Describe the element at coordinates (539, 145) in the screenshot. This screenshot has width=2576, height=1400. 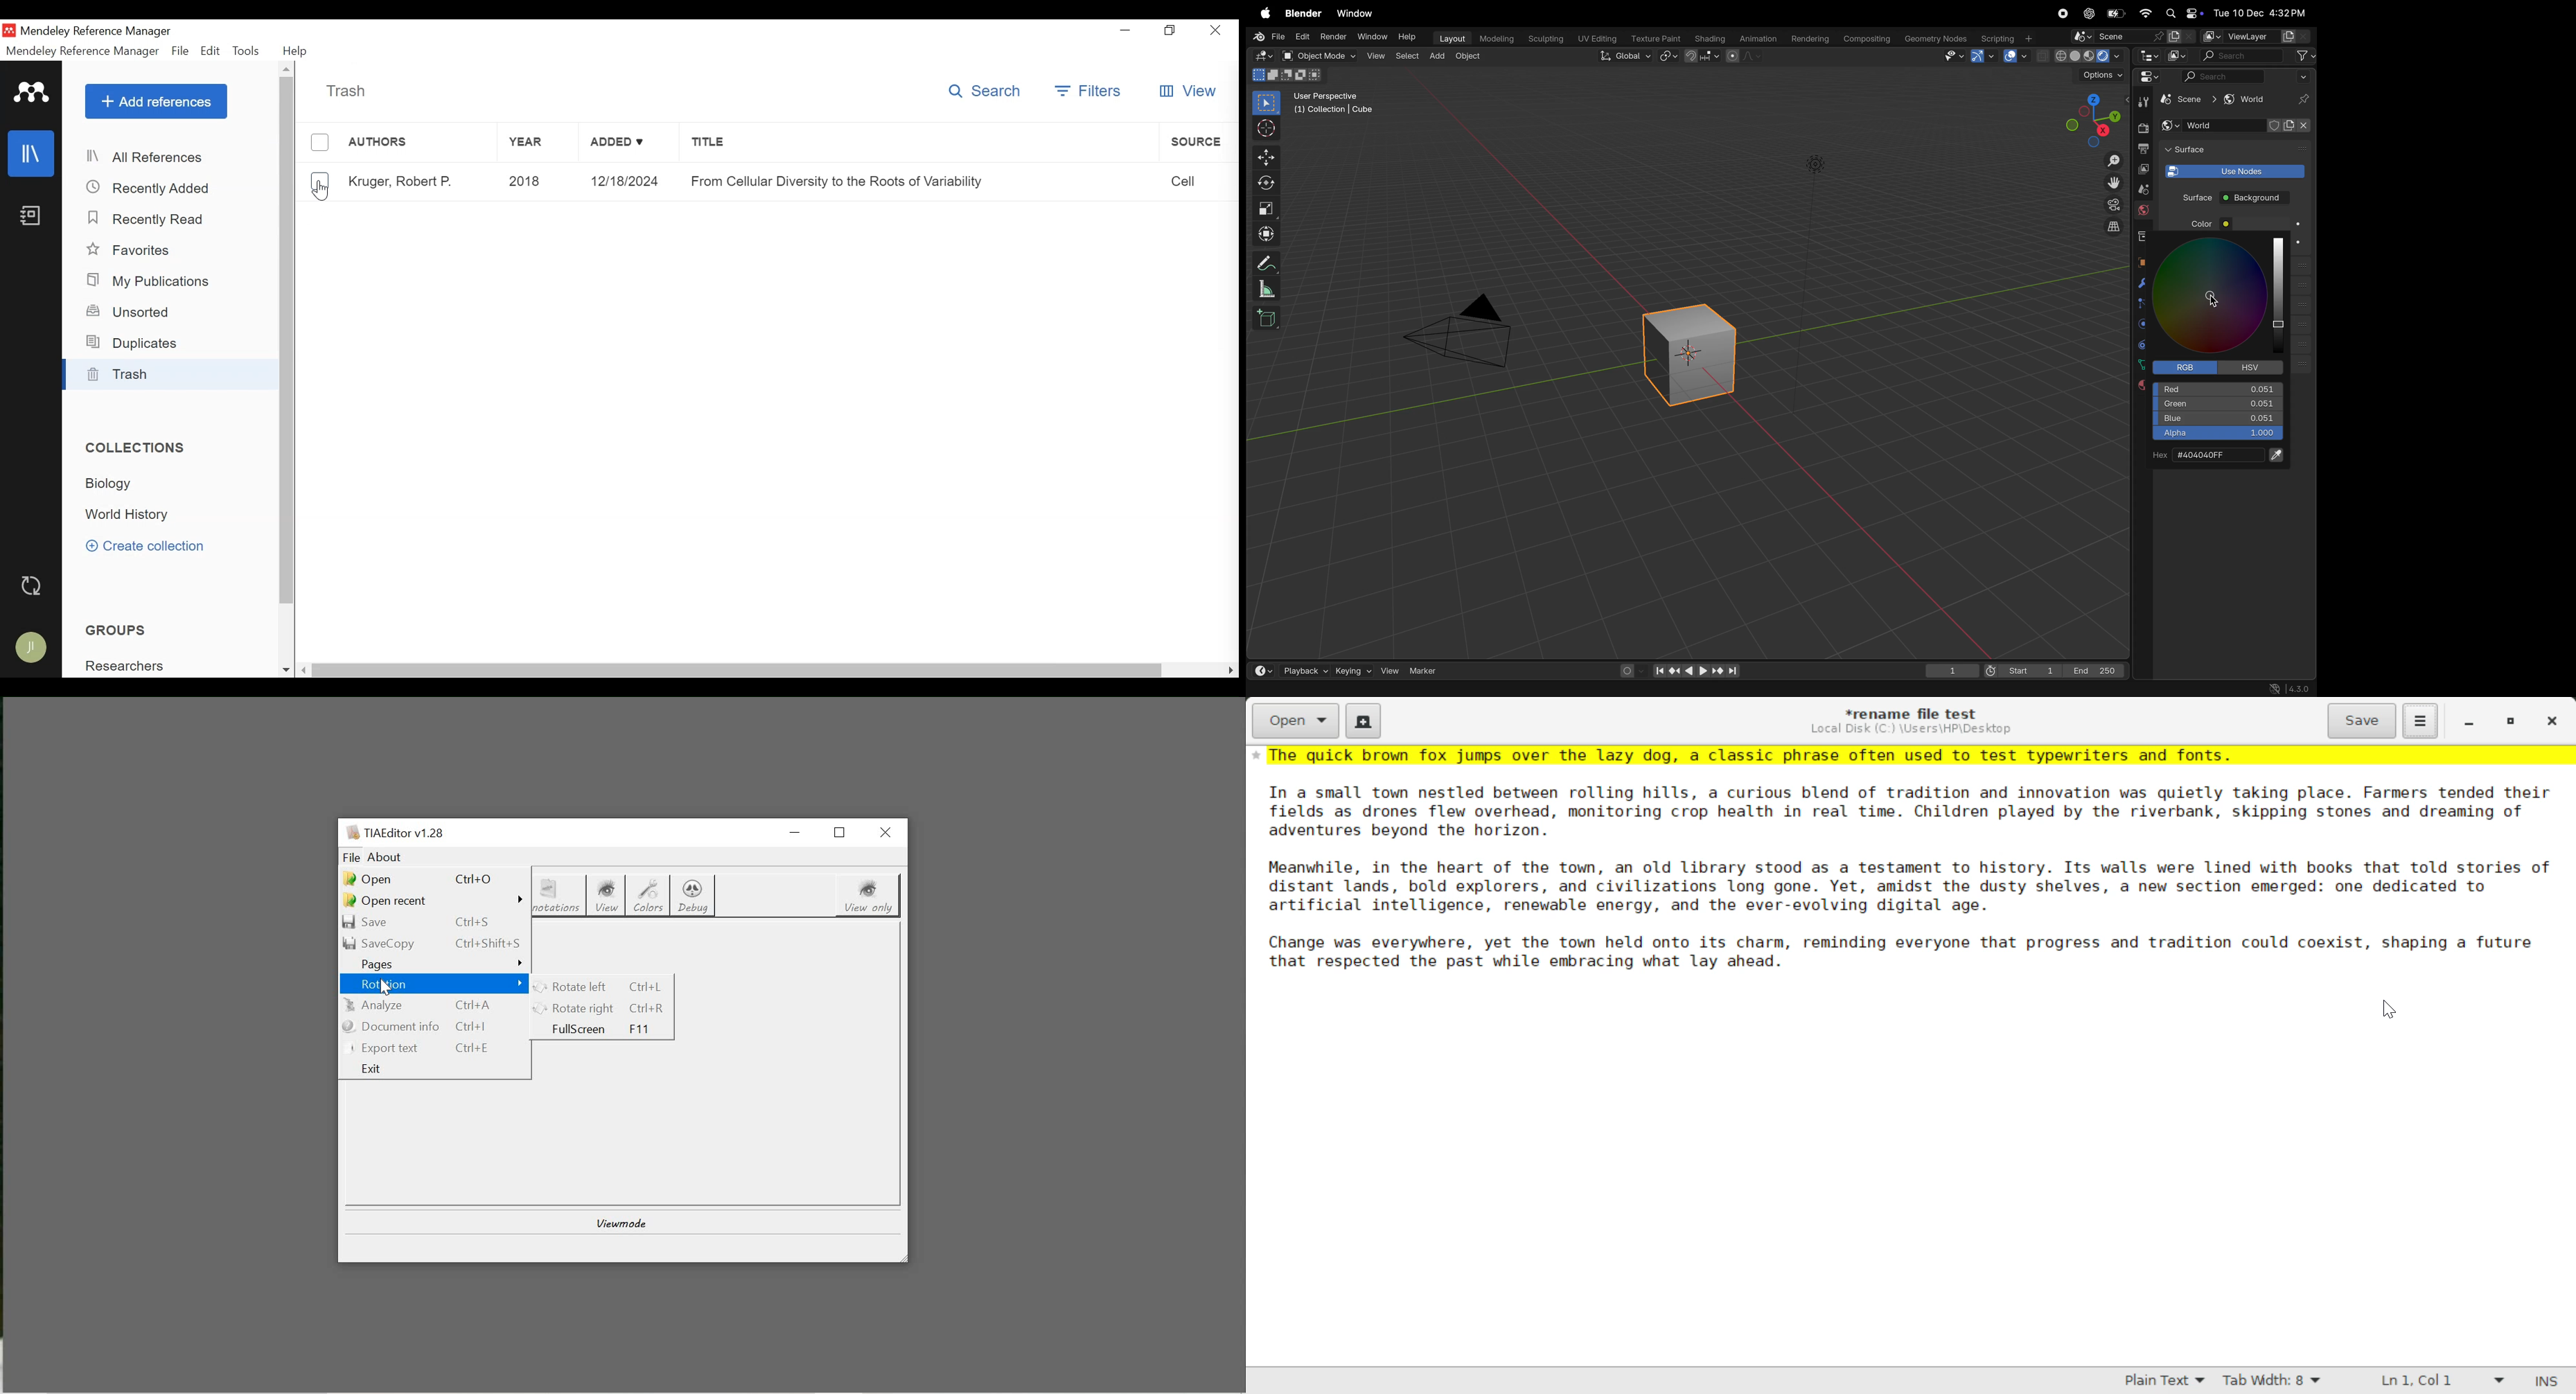
I see `Year` at that location.